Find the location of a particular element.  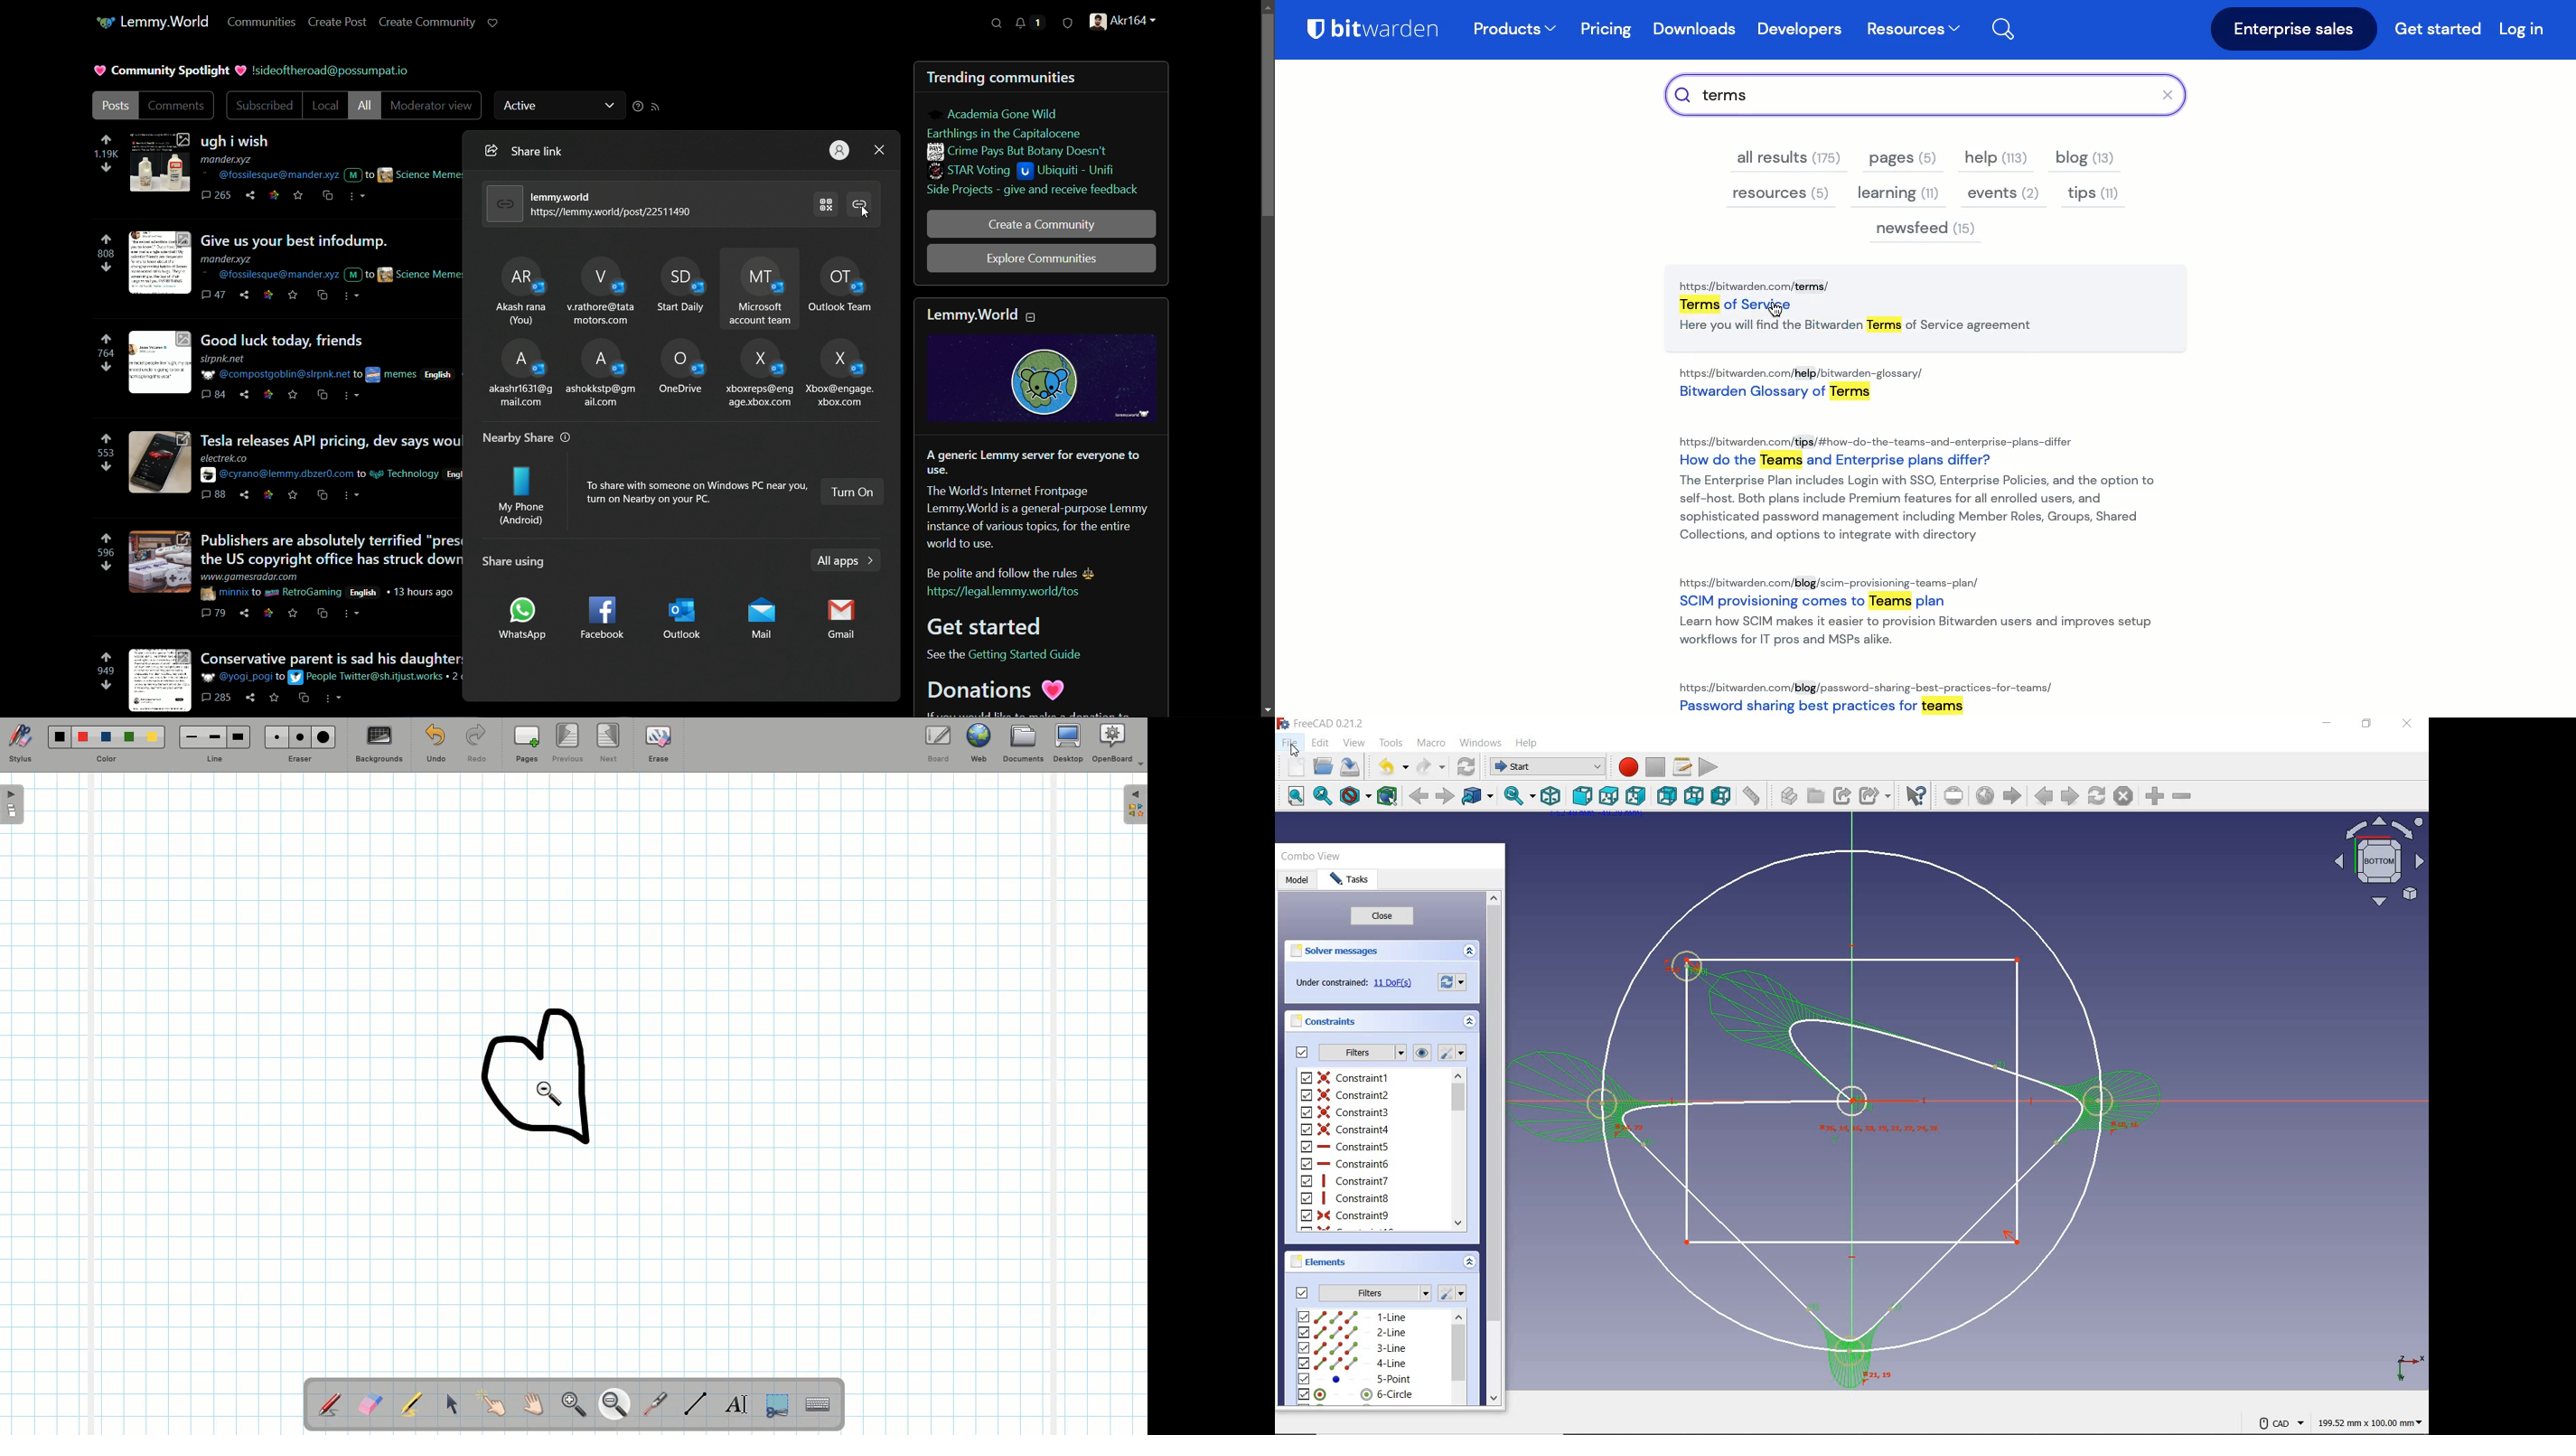

1-line is located at coordinates (1353, 1316).